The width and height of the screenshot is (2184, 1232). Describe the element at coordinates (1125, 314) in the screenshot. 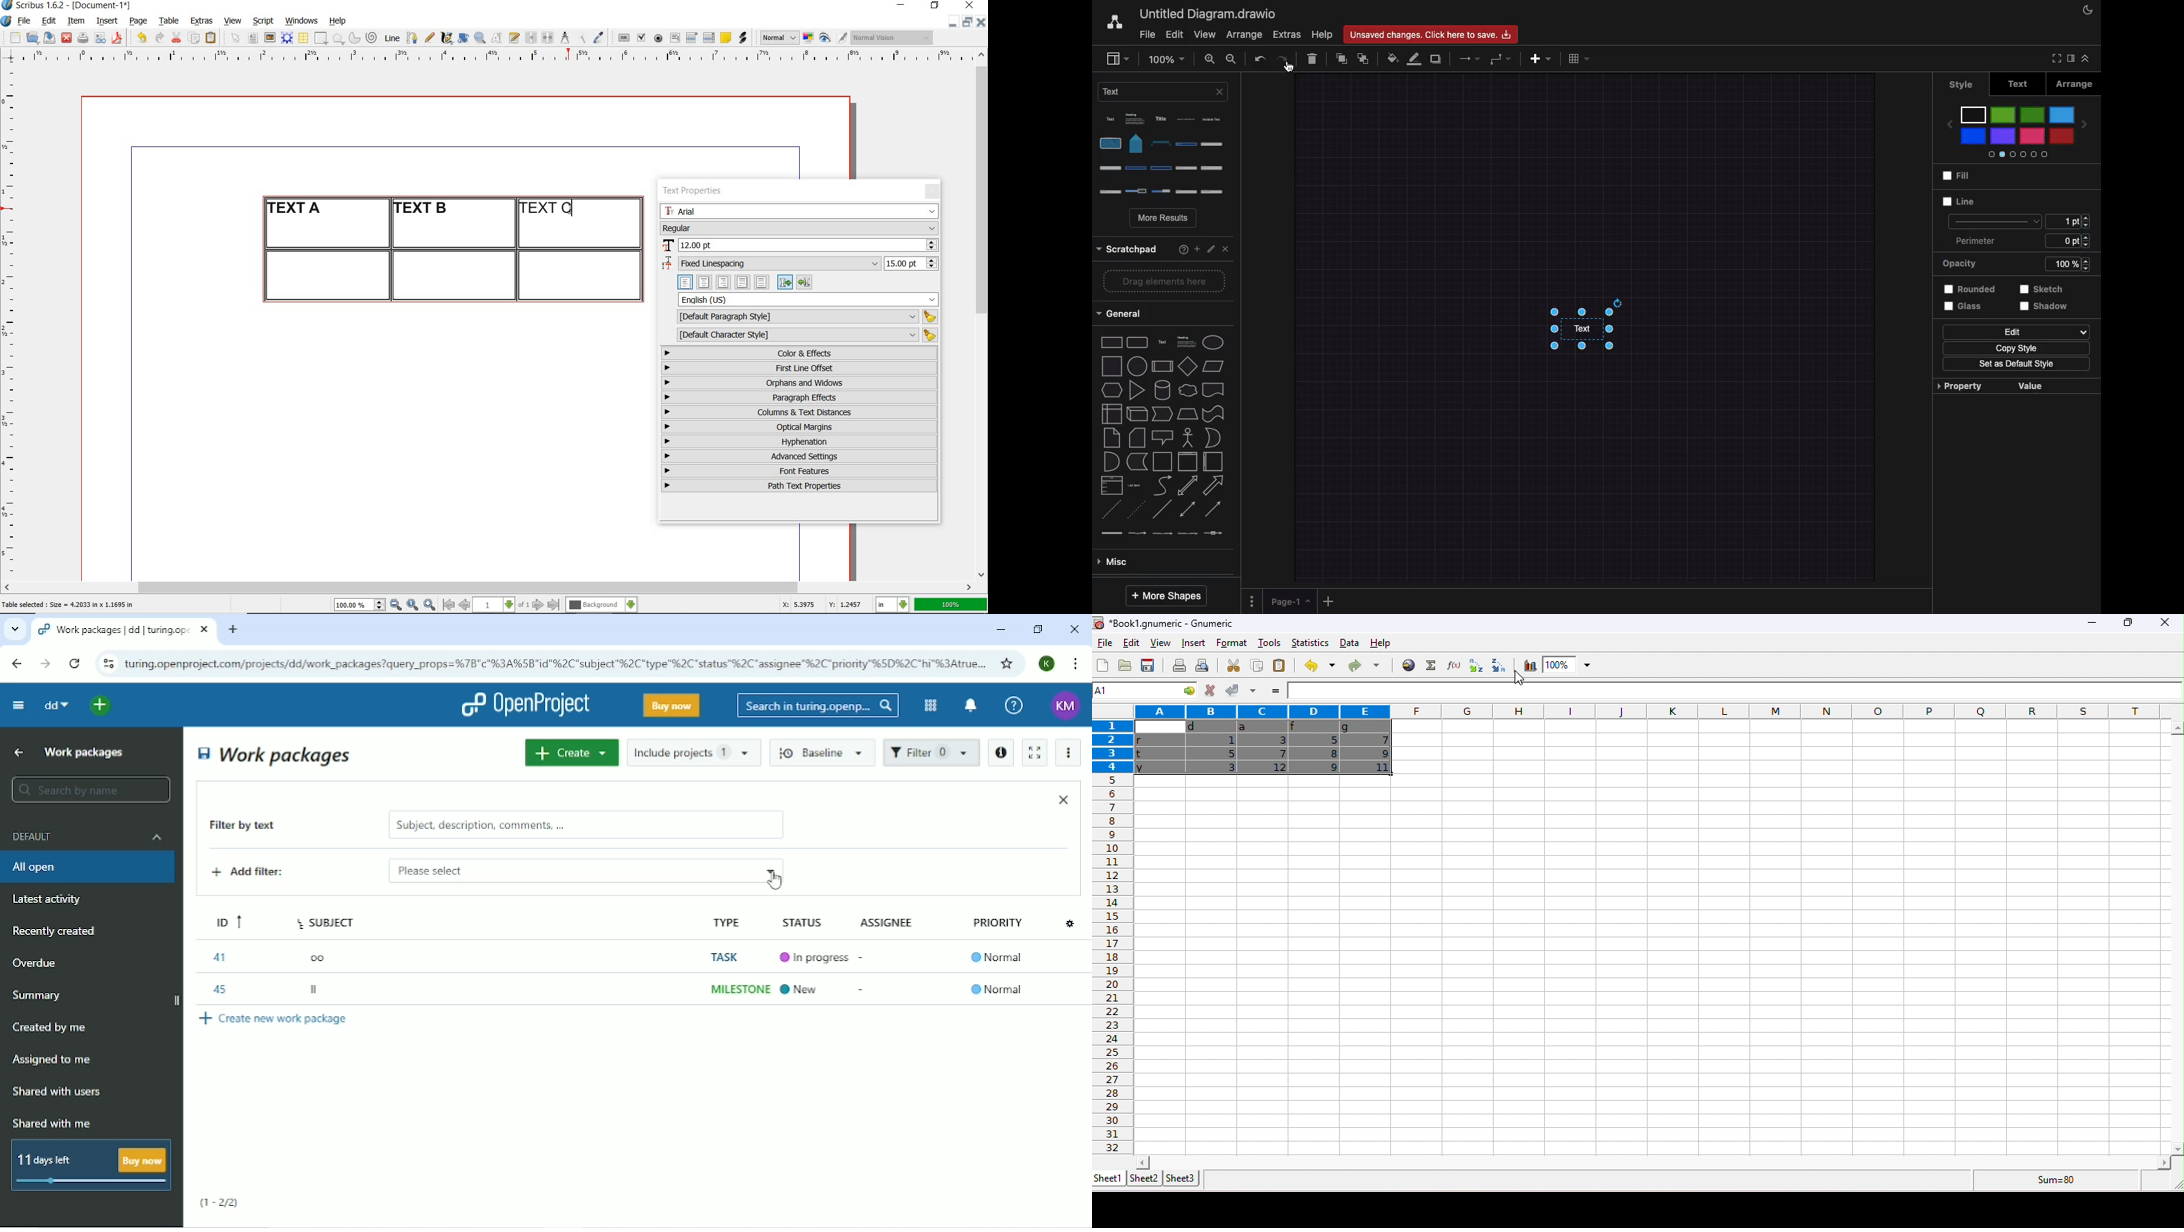

I see `General` at that location.